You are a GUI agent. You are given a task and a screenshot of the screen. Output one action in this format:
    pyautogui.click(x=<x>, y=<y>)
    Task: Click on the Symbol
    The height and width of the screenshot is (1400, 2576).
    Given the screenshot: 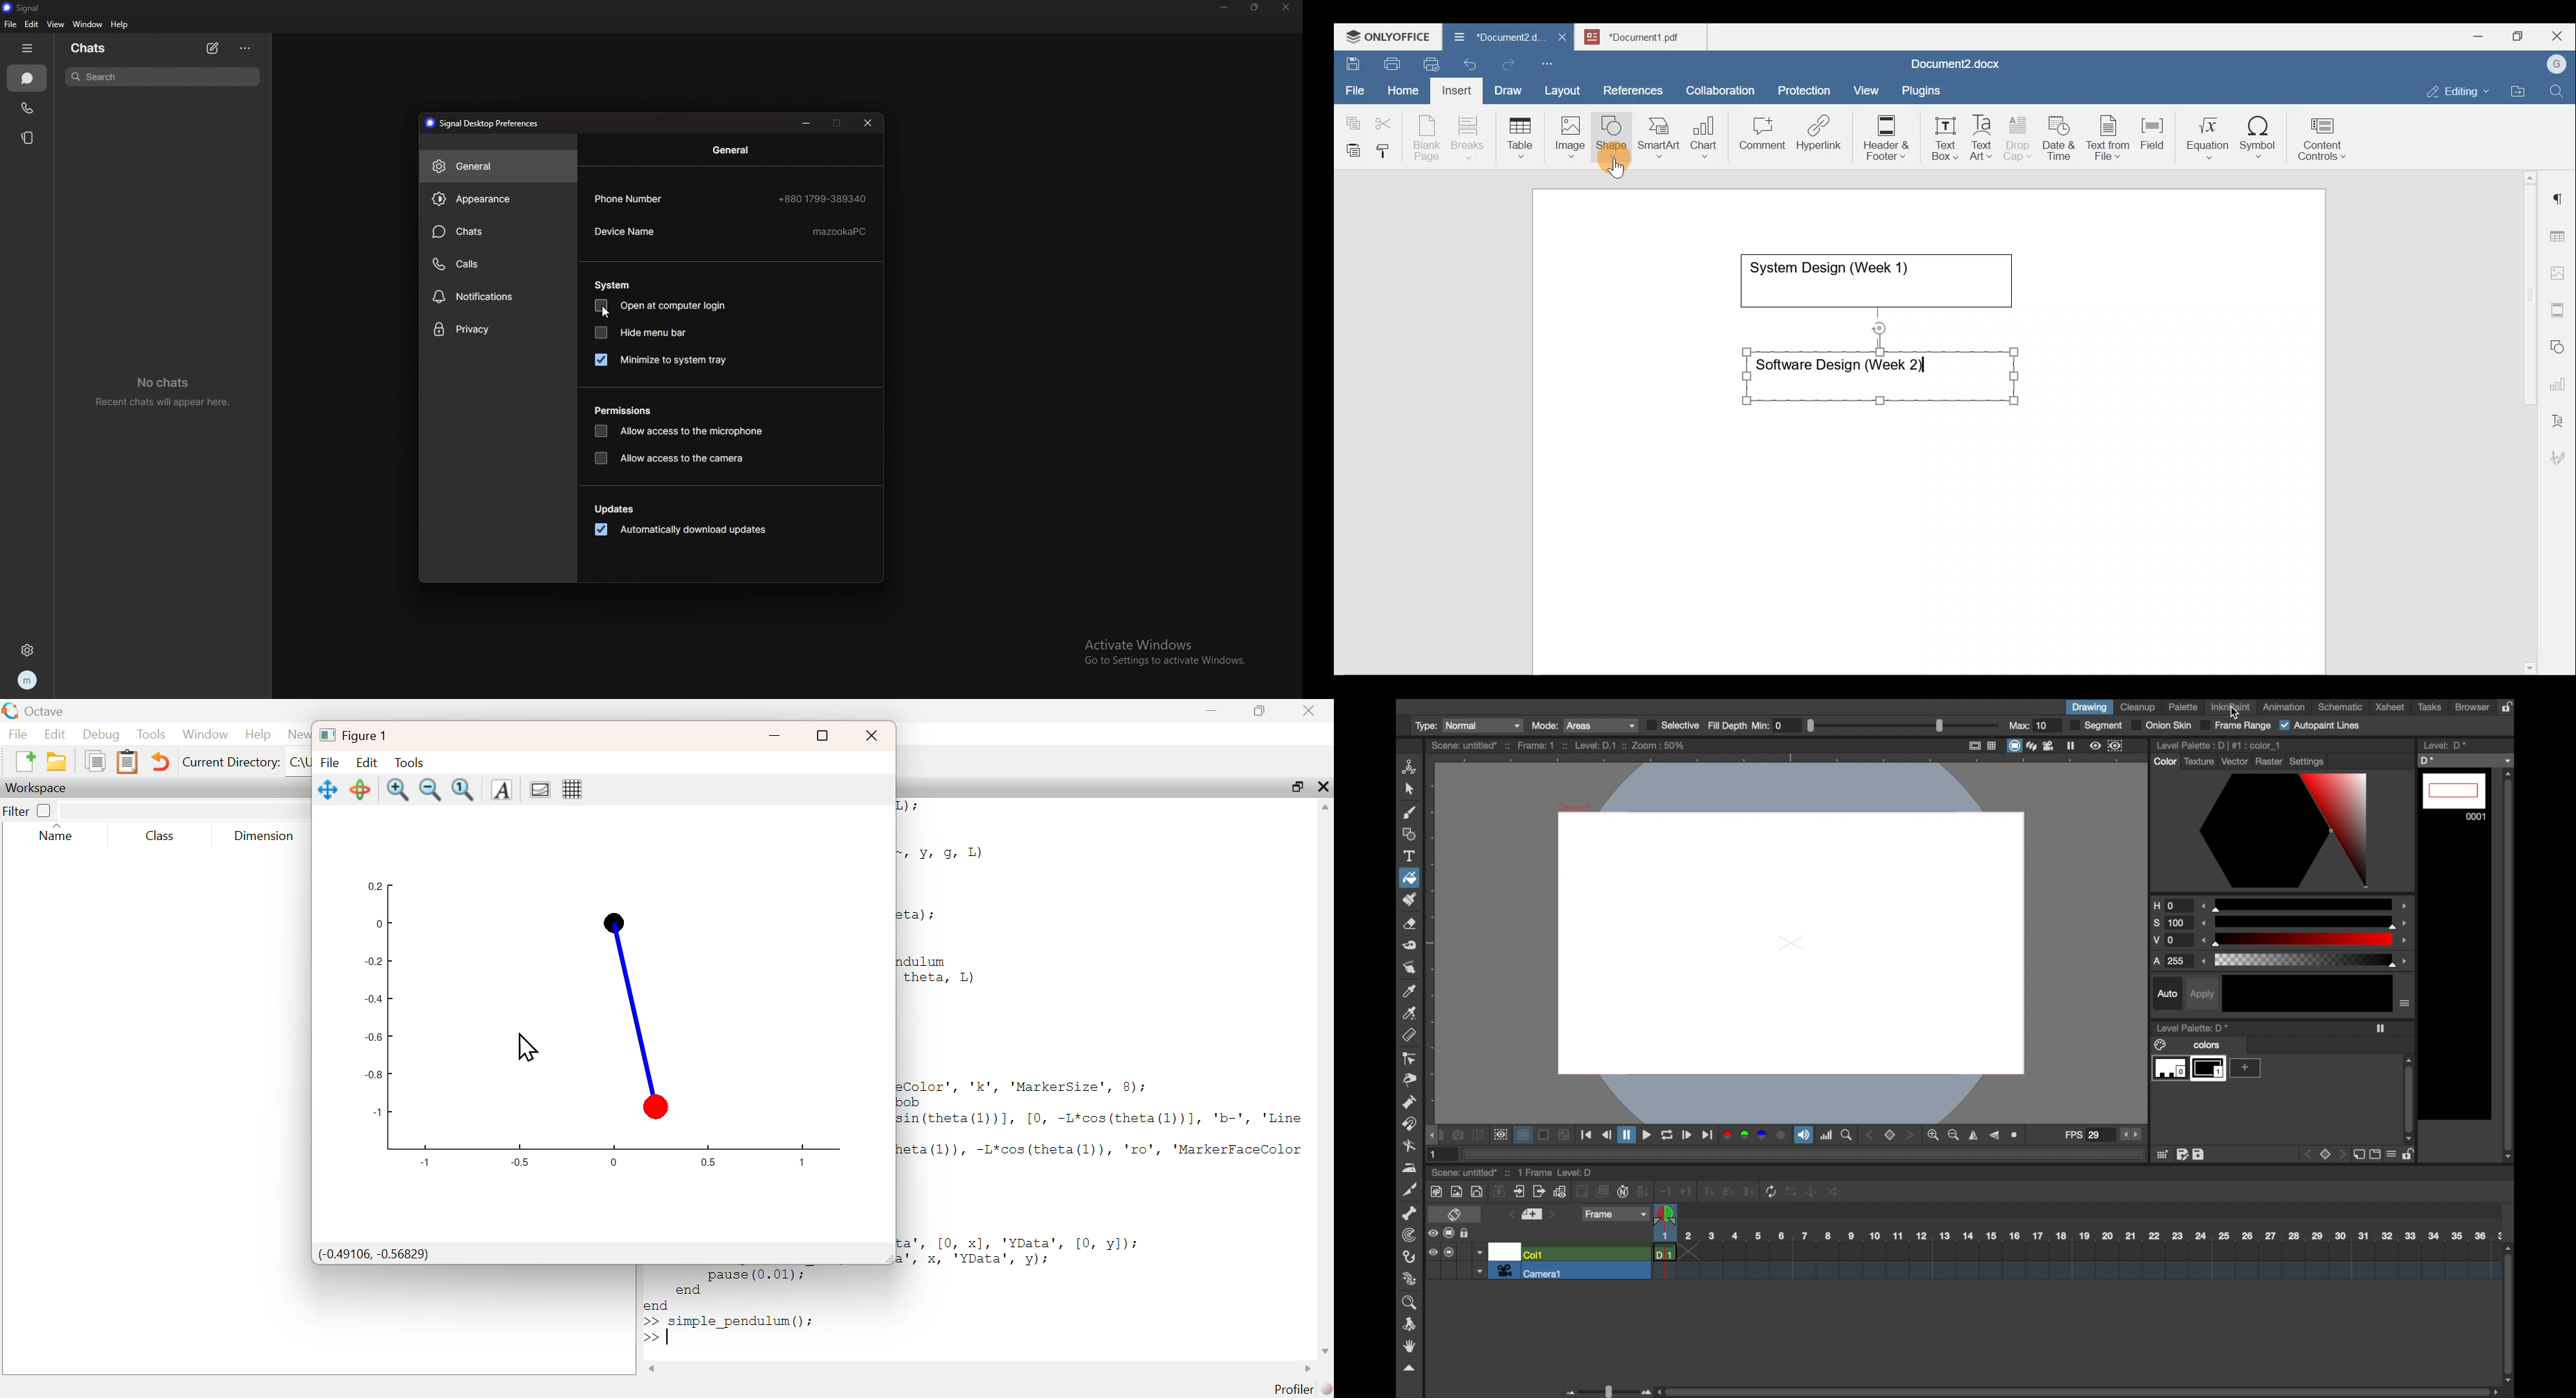 What is the action you would take?
    pyautogui.click(x=2259, y=141)
    